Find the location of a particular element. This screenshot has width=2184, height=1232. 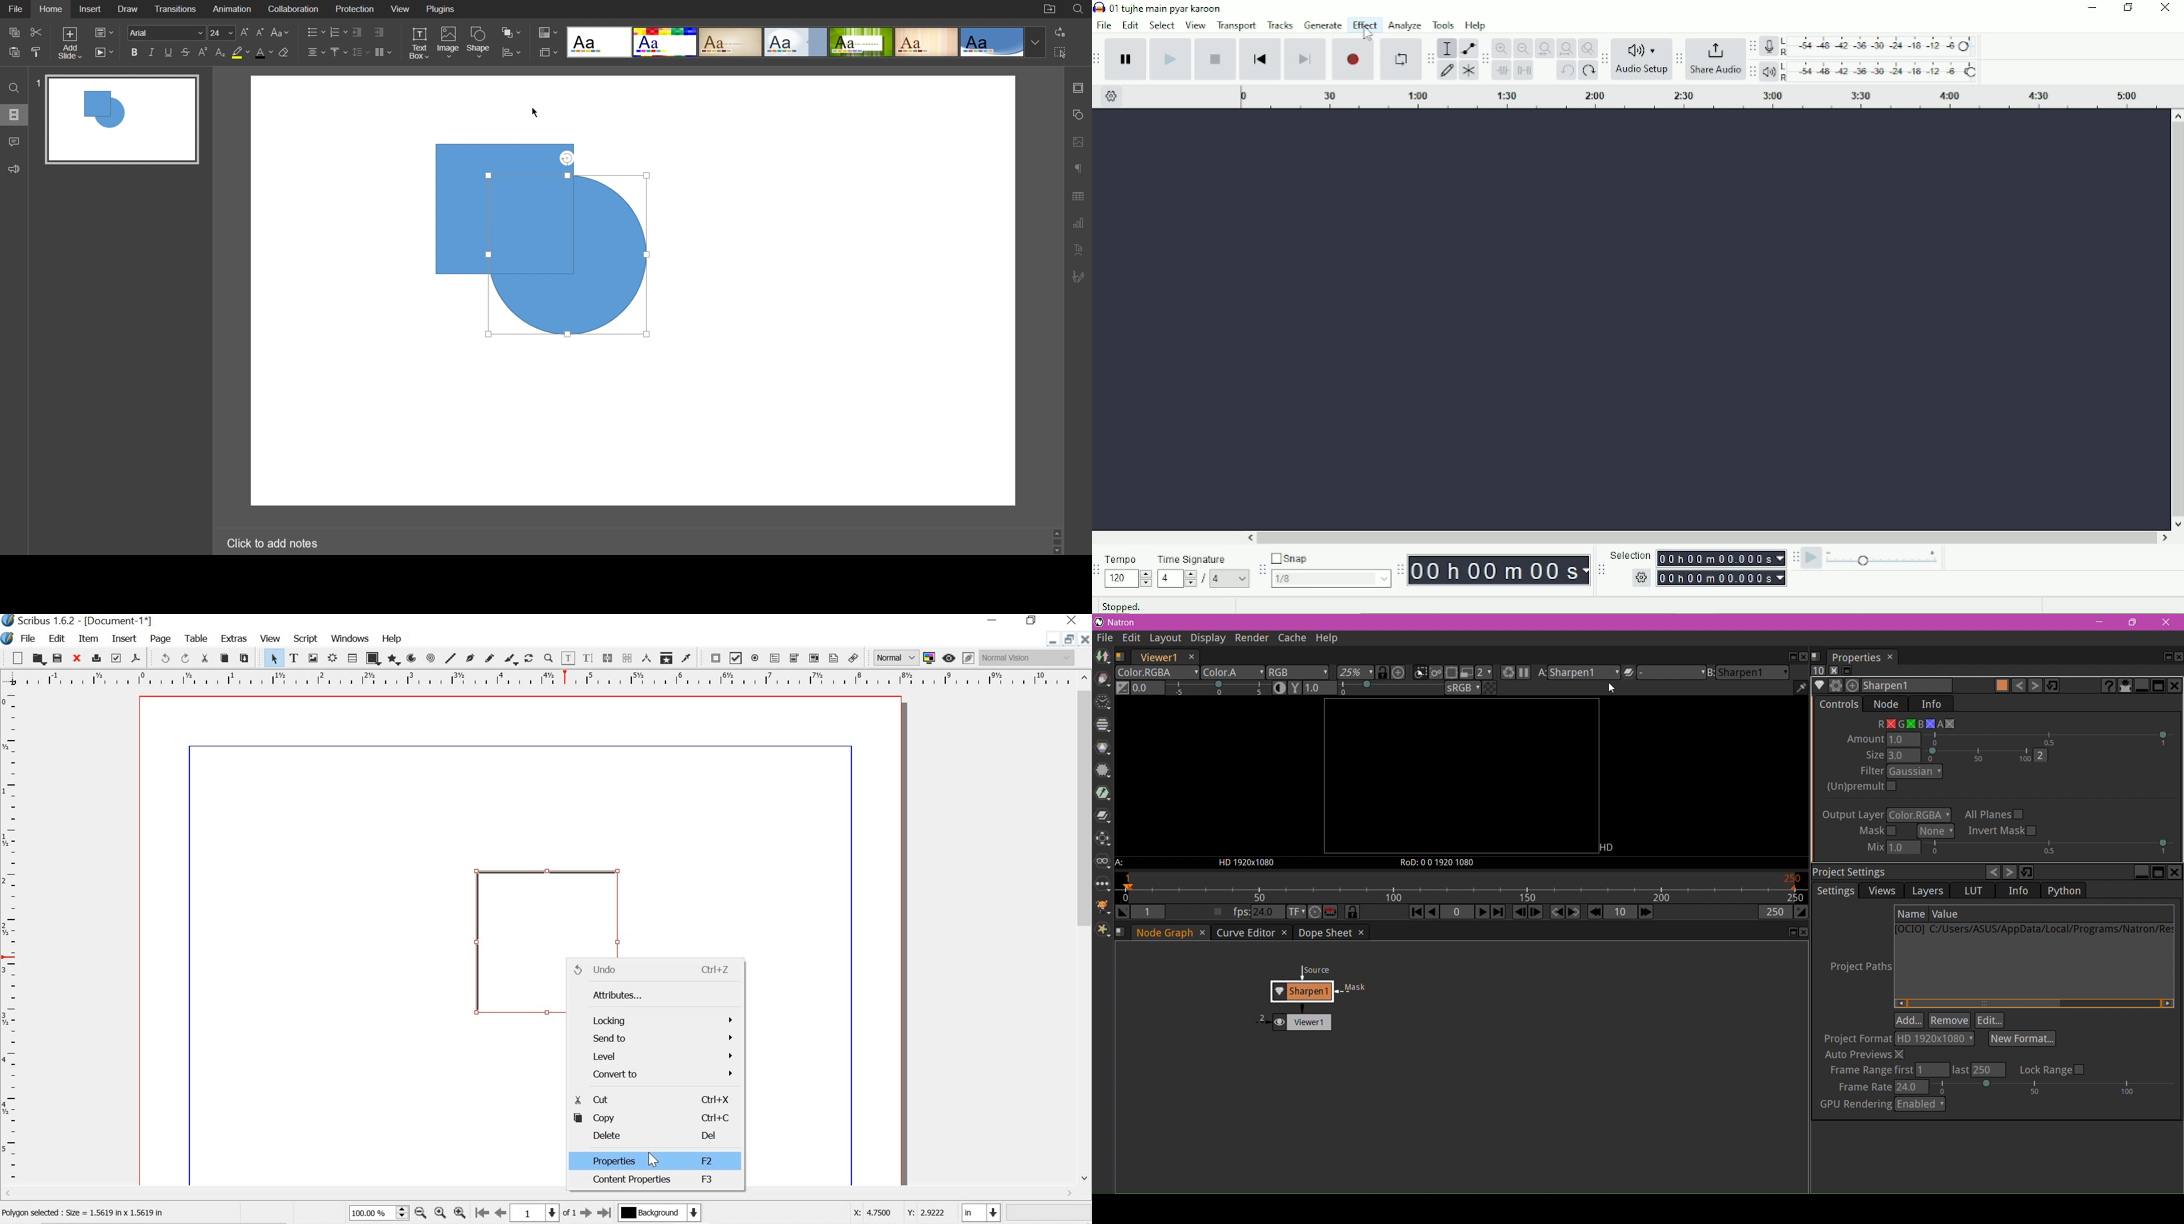

locking is located at coordinates (653, 1018).